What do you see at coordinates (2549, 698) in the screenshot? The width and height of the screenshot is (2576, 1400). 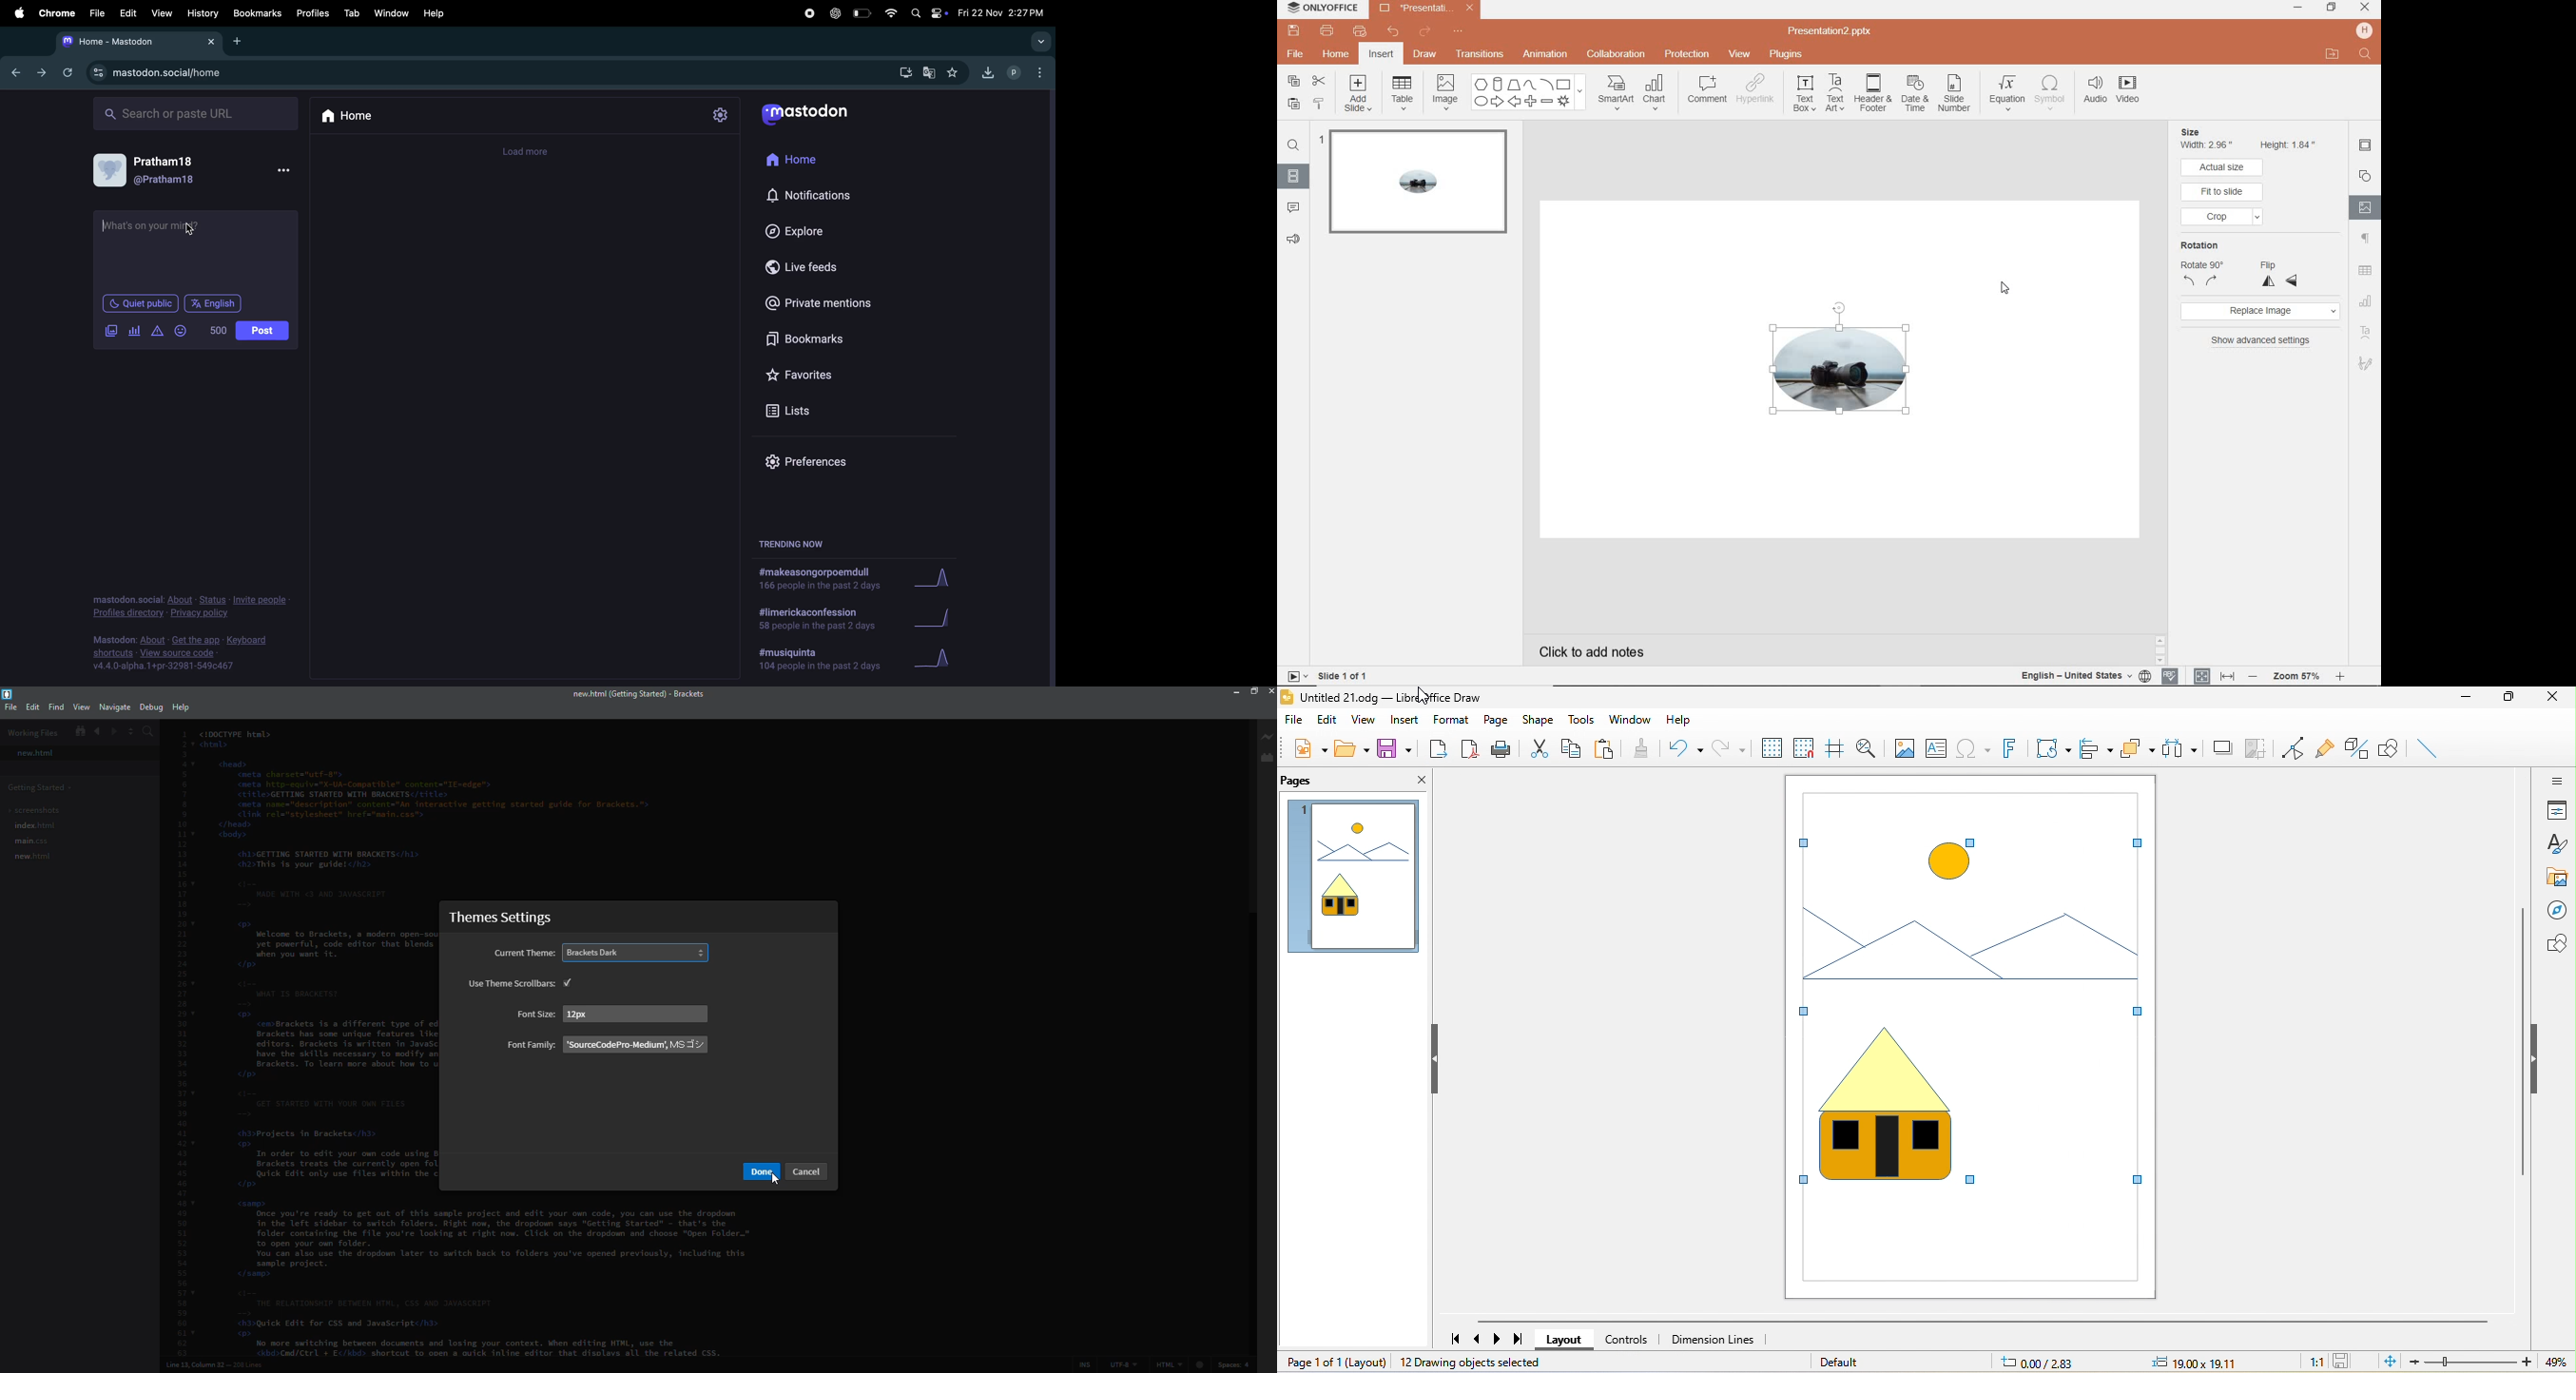 I see `close` at bounding box center [2549, 698].